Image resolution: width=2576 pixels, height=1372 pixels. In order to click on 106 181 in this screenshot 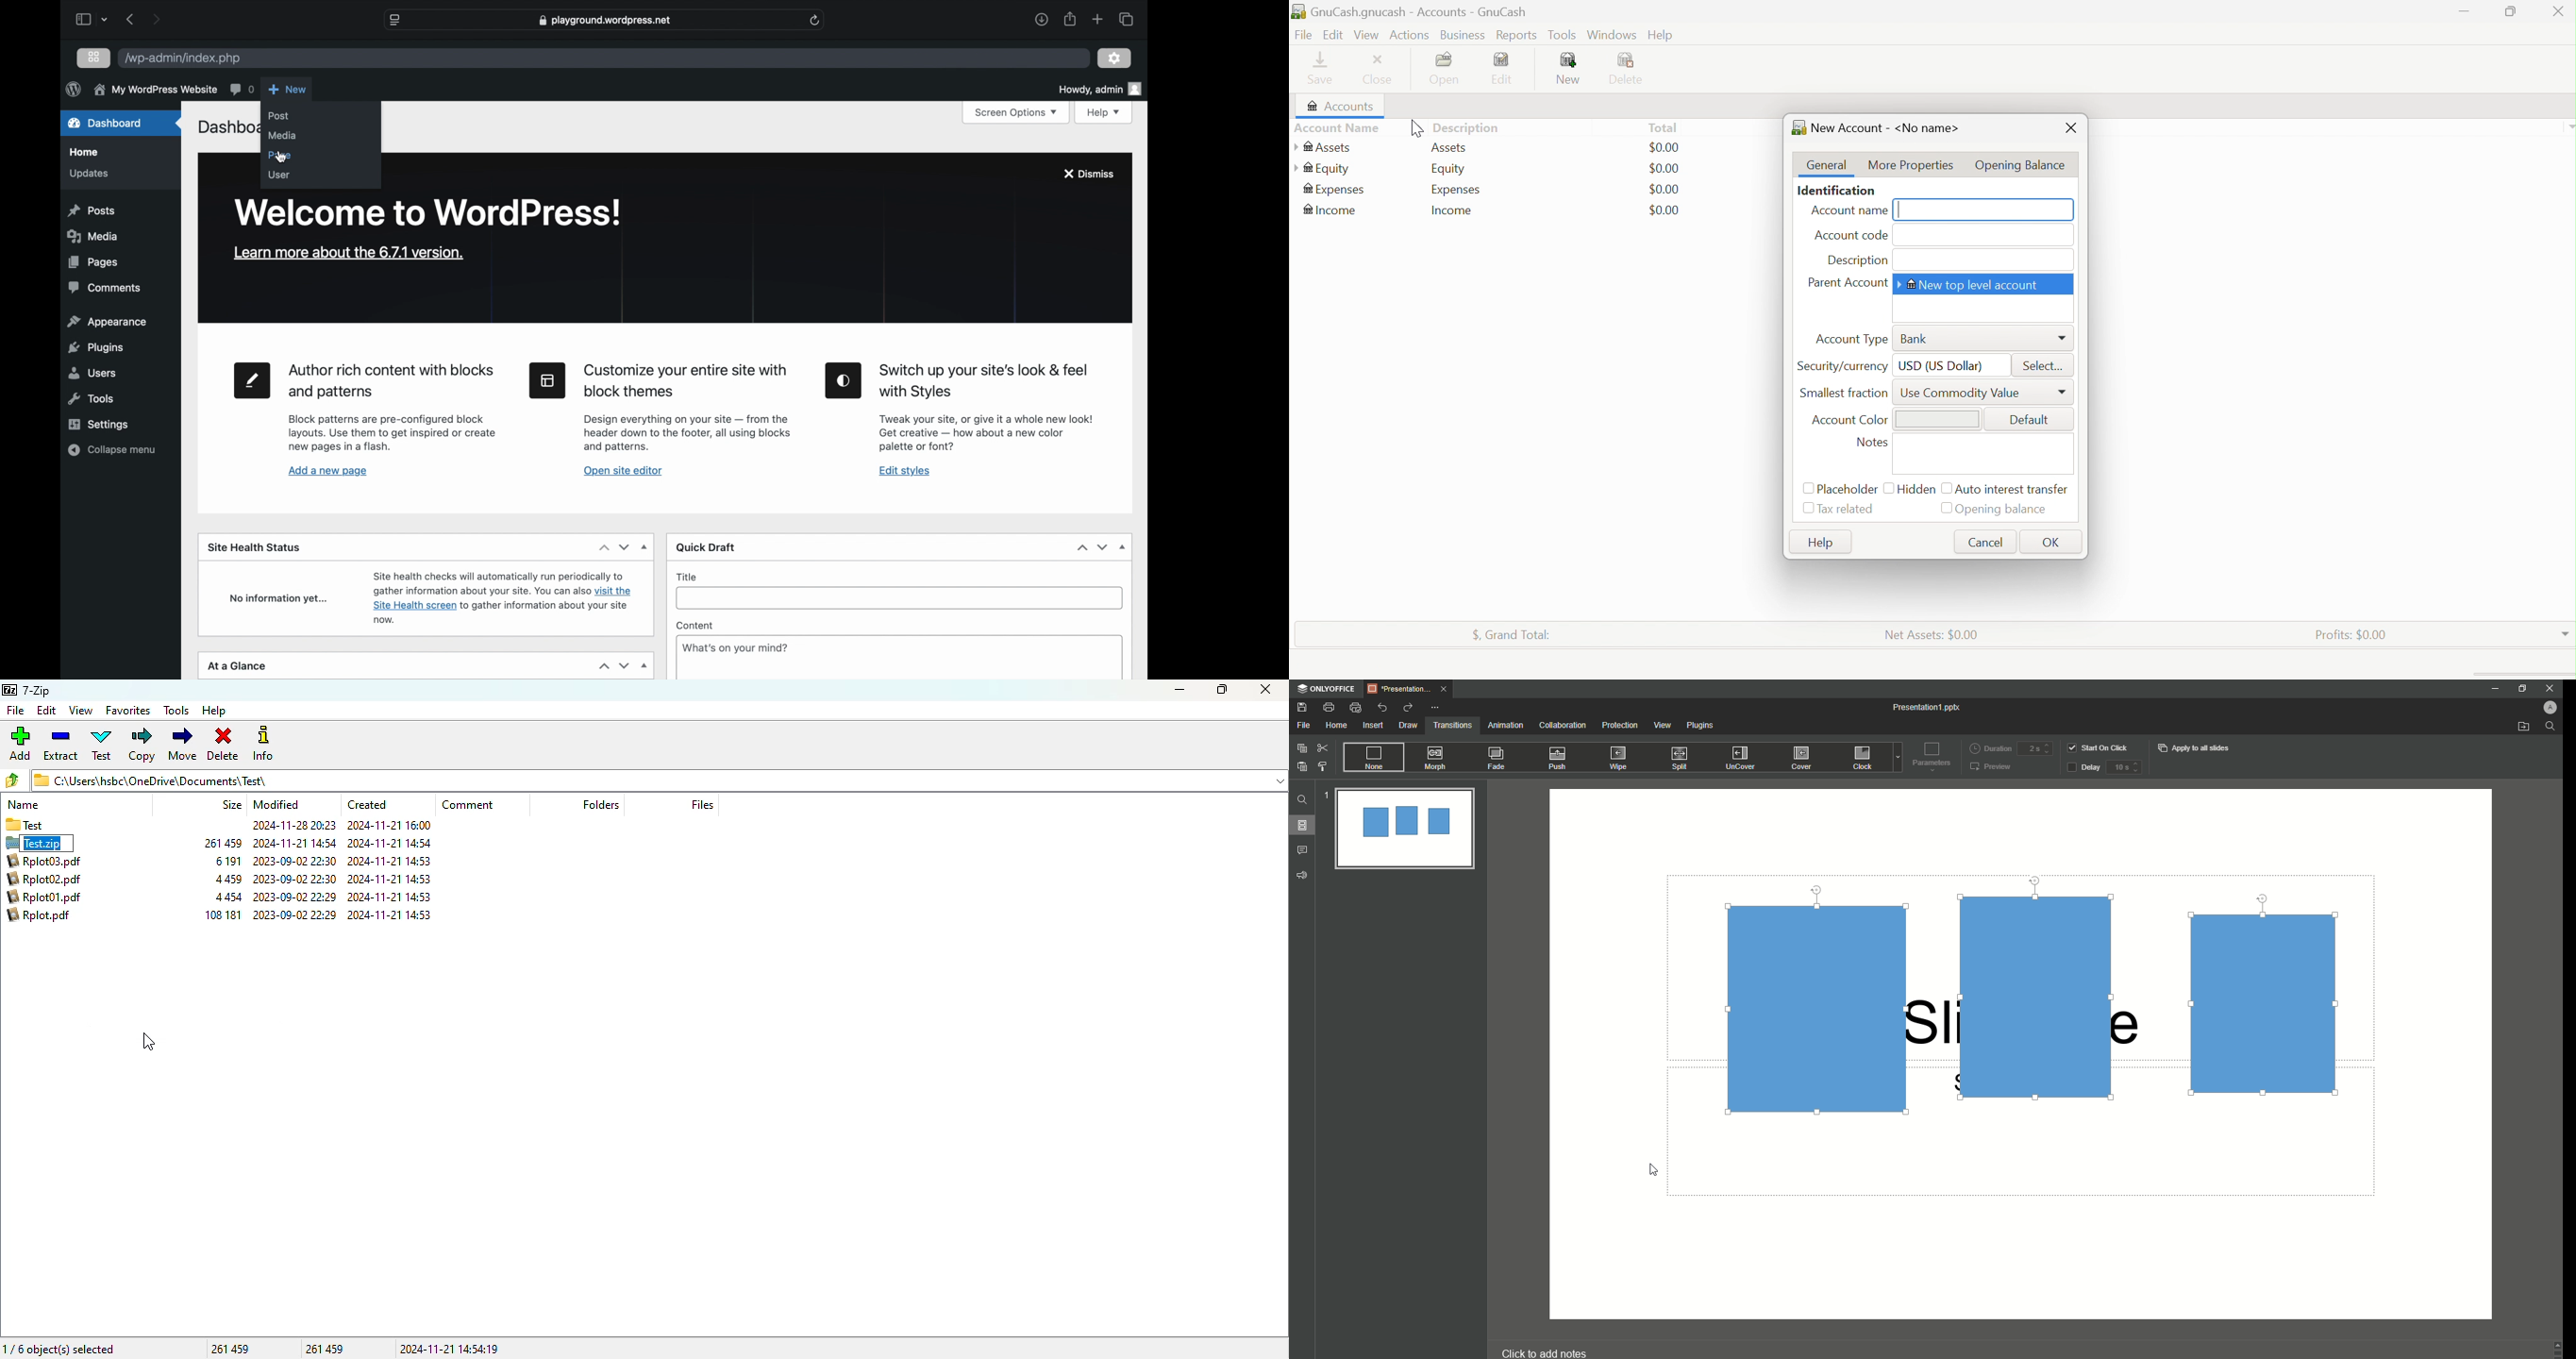, I will do `click(225, 915)`.